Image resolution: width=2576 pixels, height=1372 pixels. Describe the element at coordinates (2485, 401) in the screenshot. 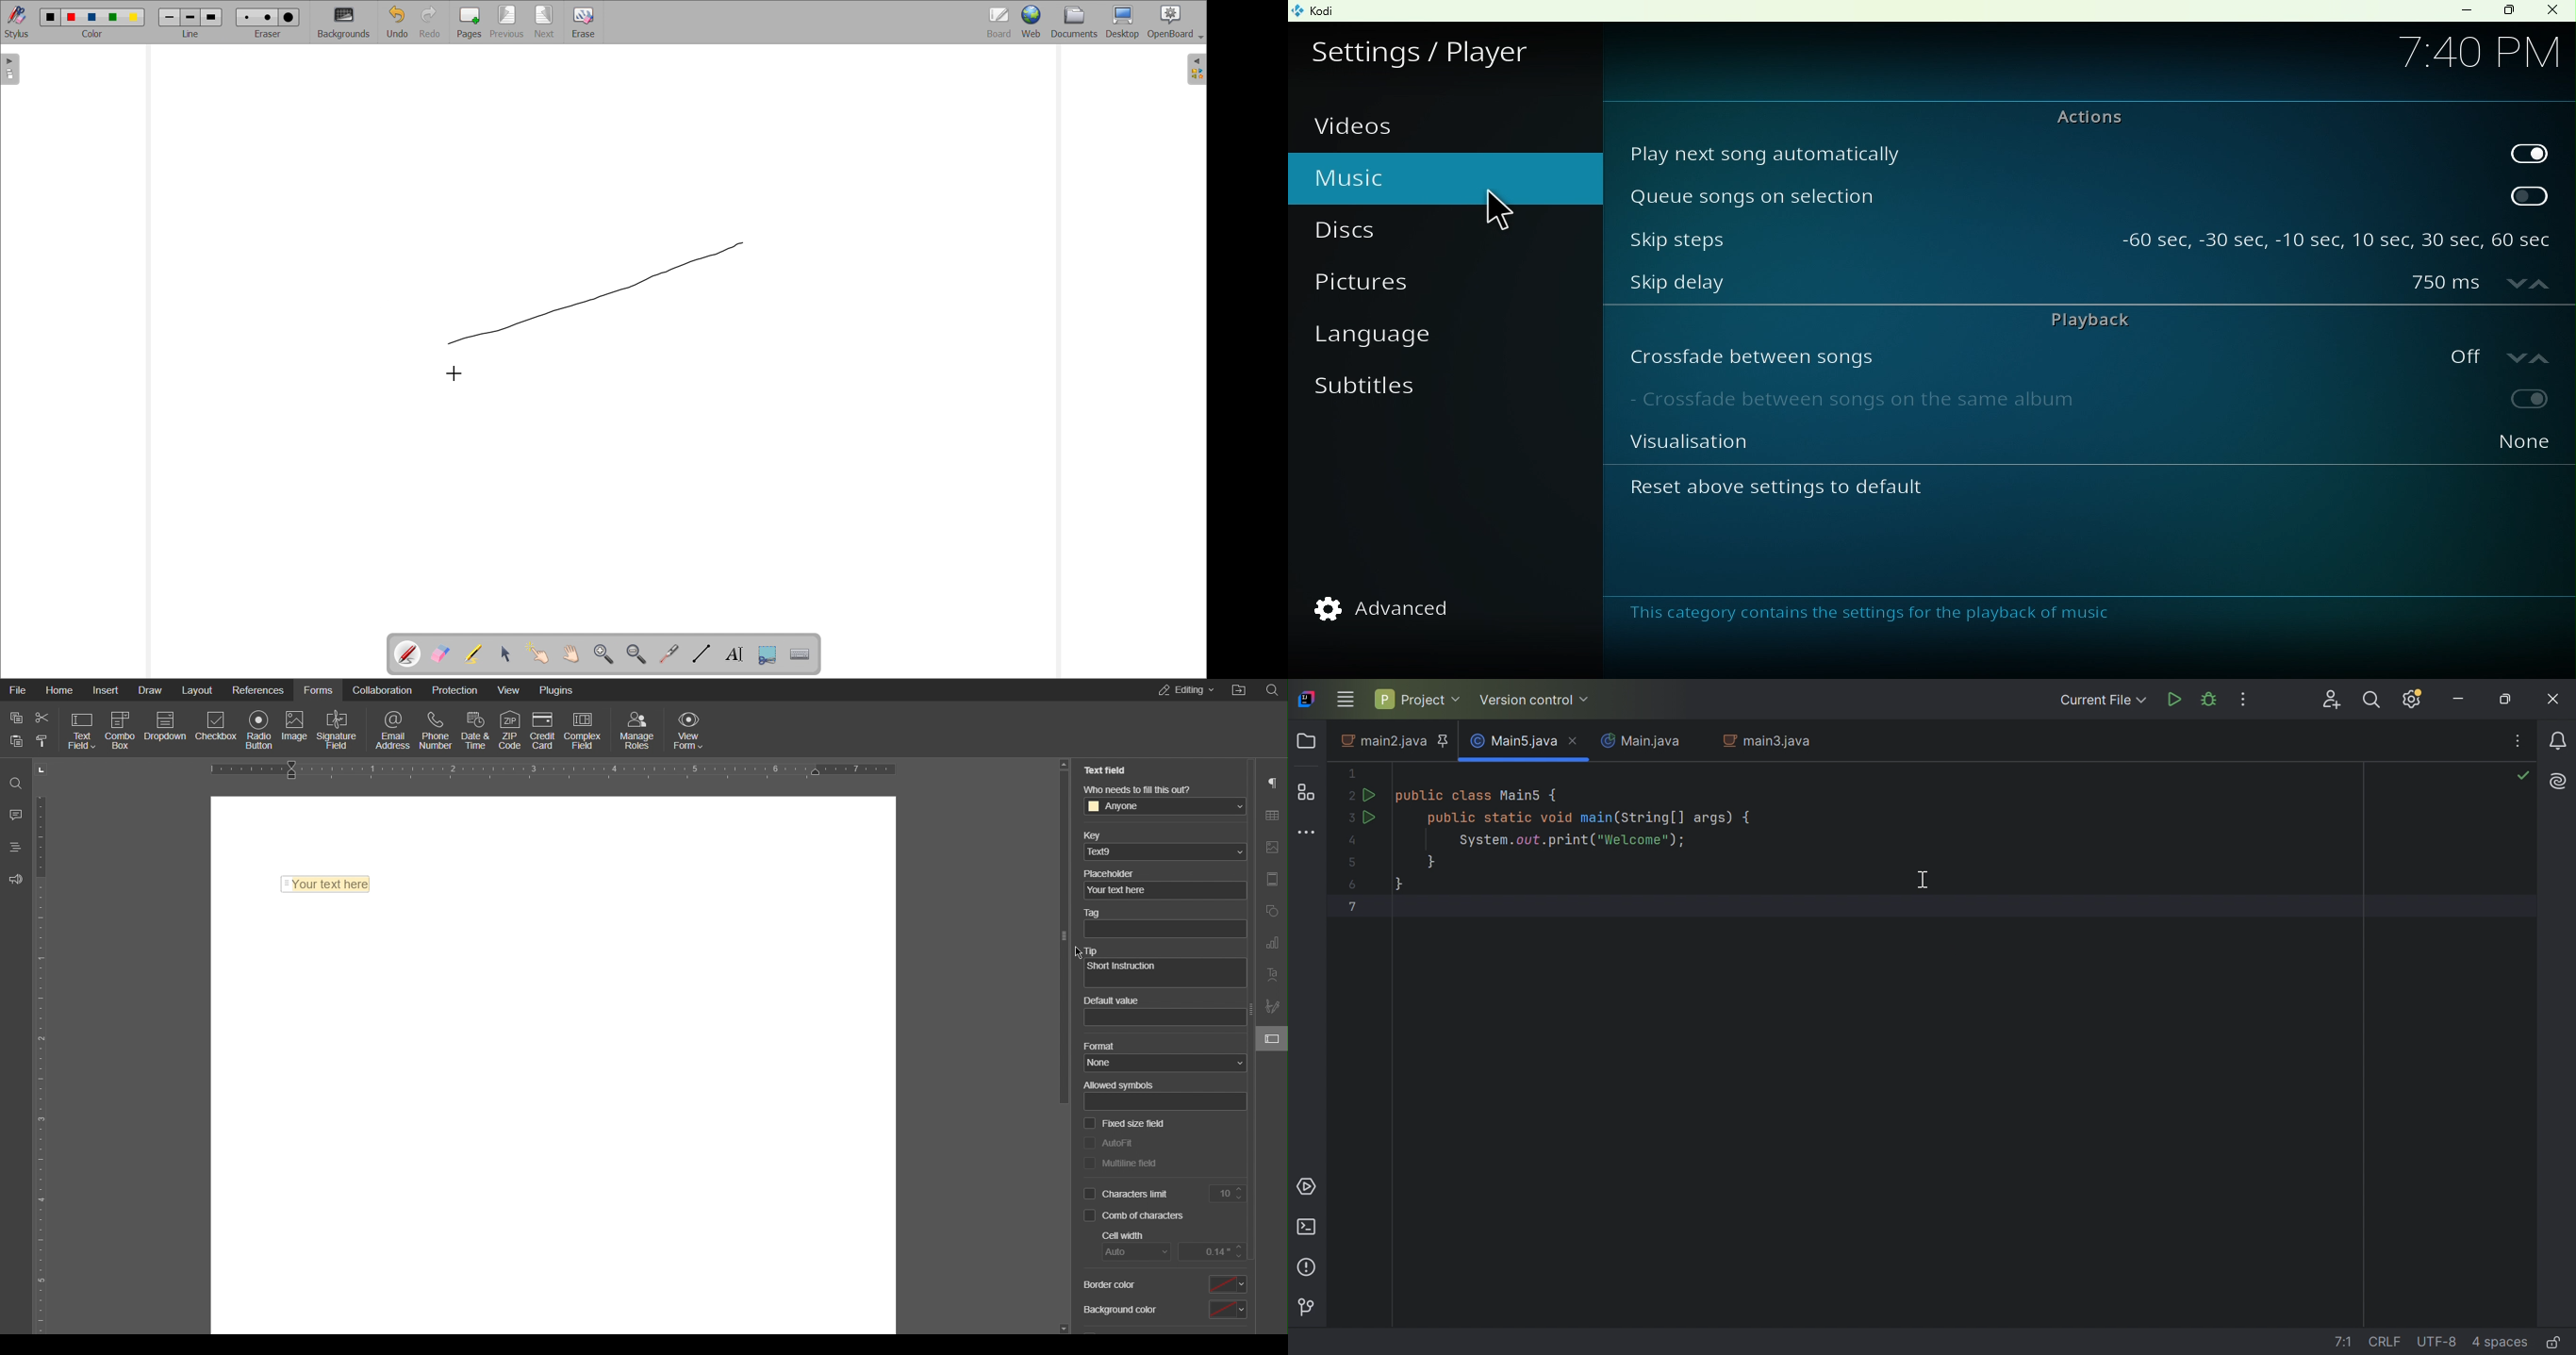

I see `toggle` at that location.